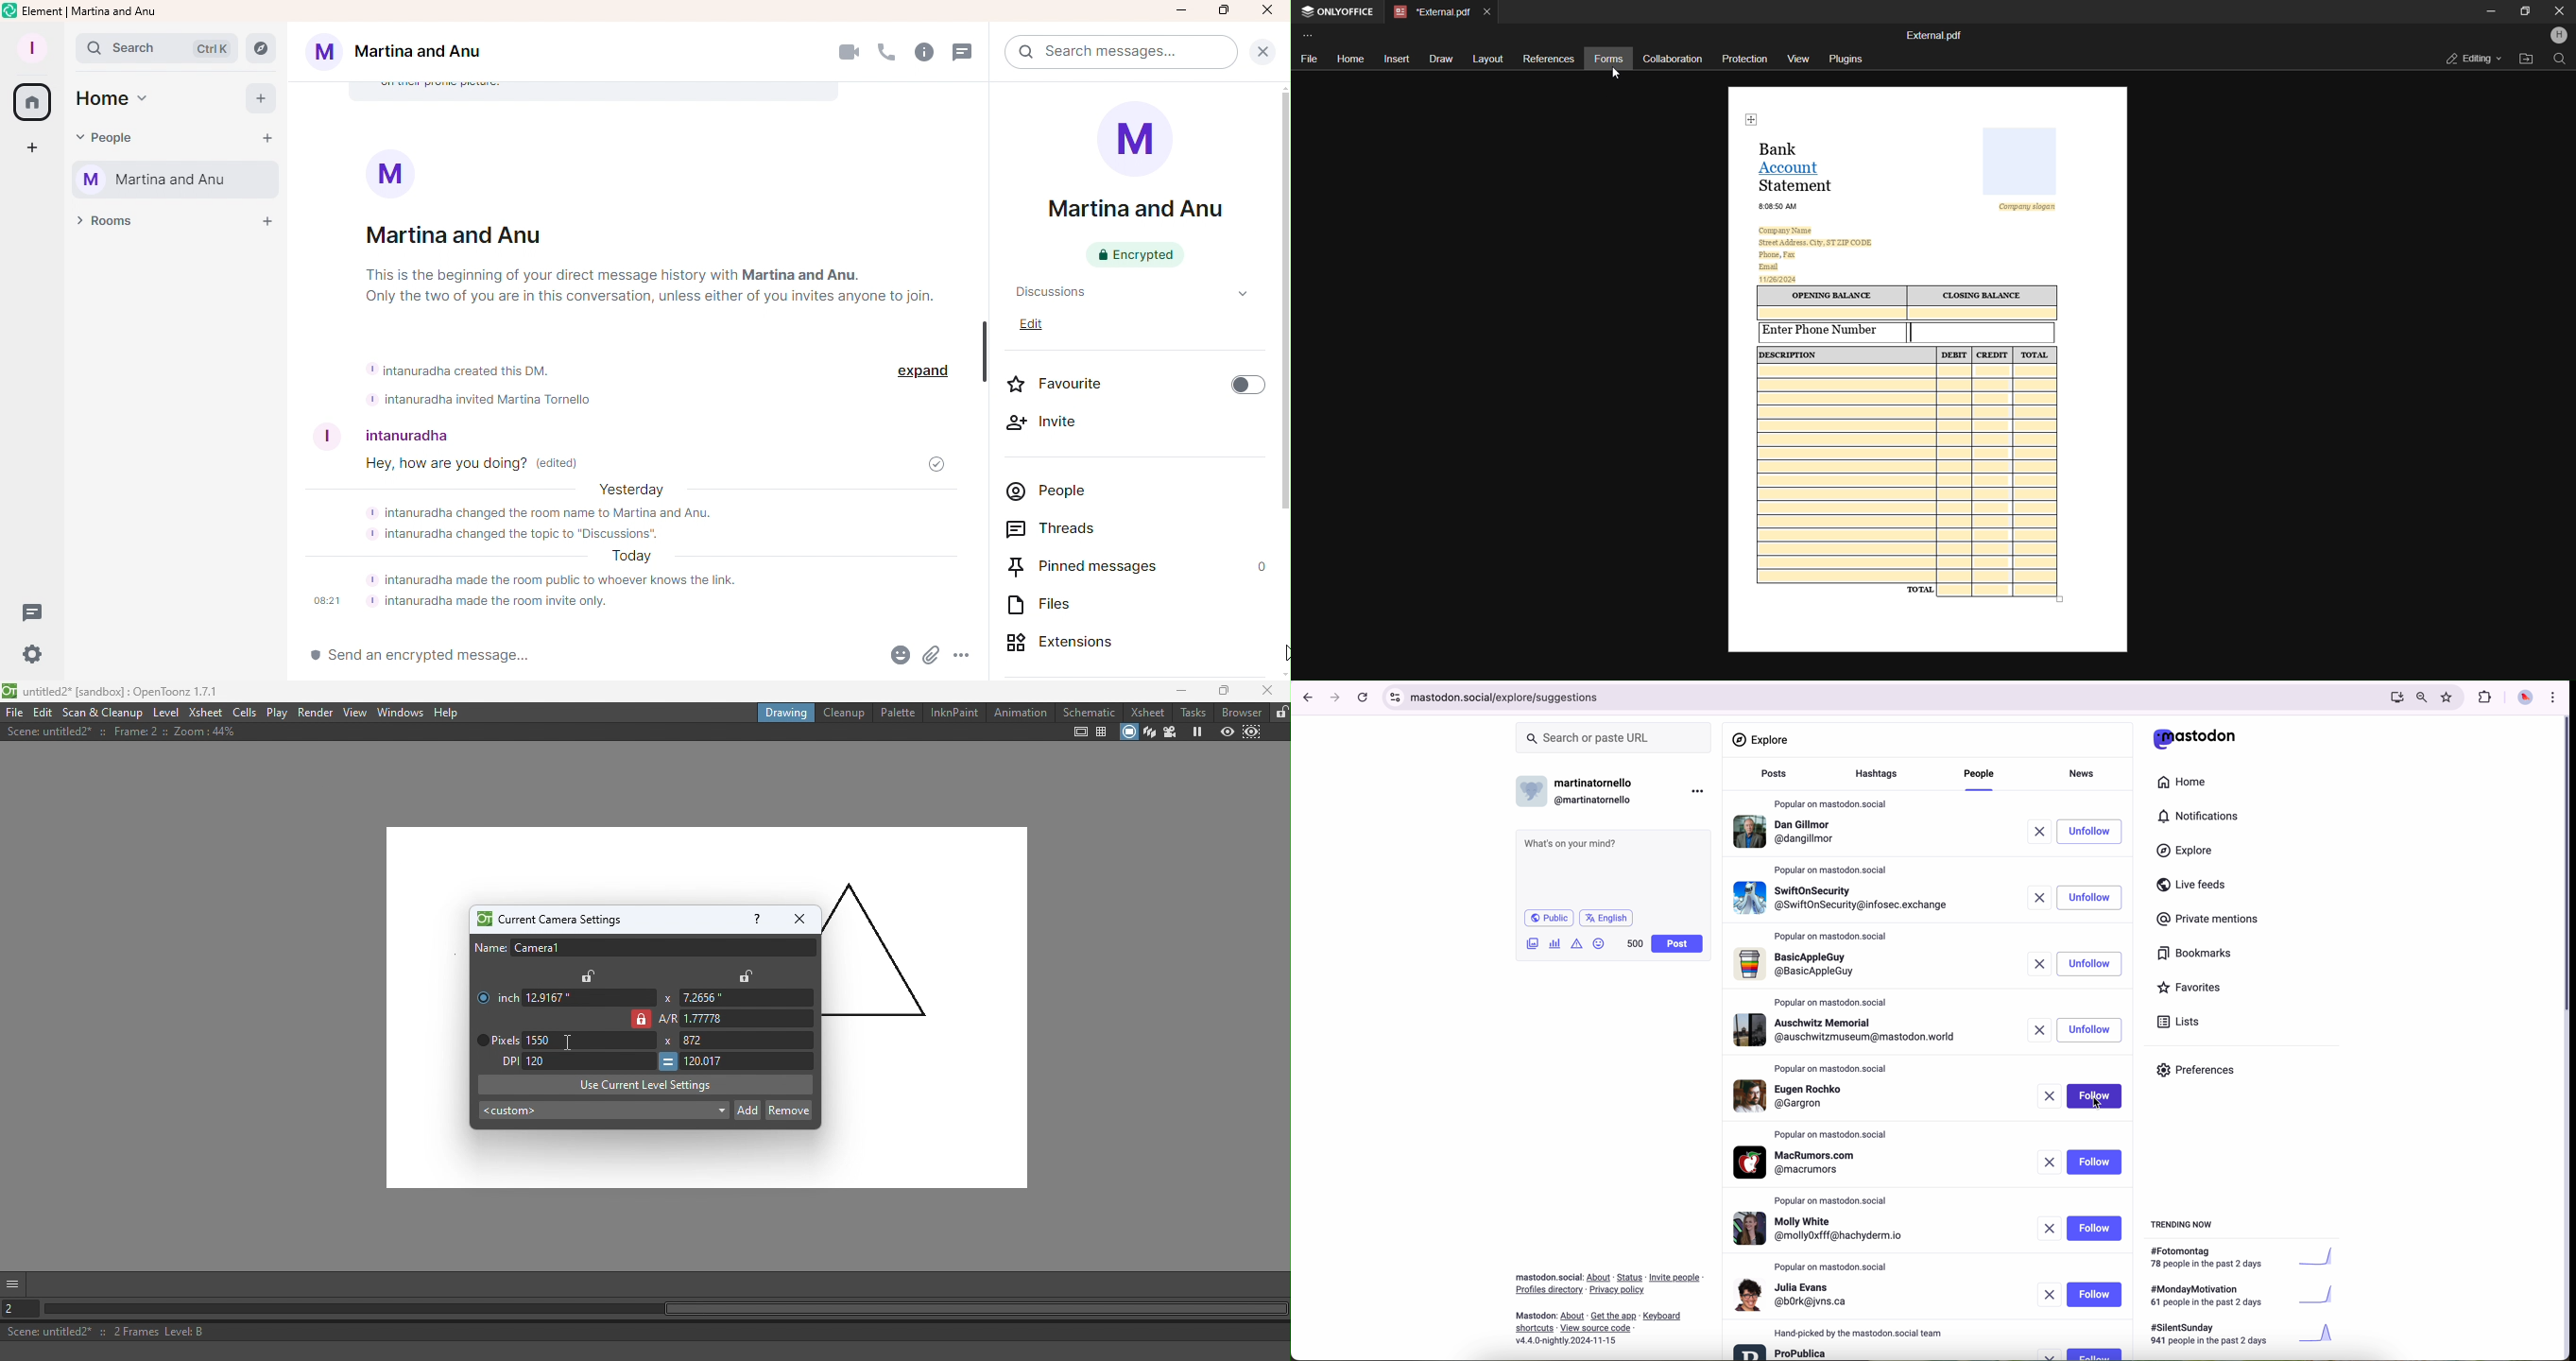 The width and height of the screenshot is (2576, 1372). What do you see at coordinates (2195, 738) in the screenshot?
I see `matodon logo` at bounding box center [2195, 738].